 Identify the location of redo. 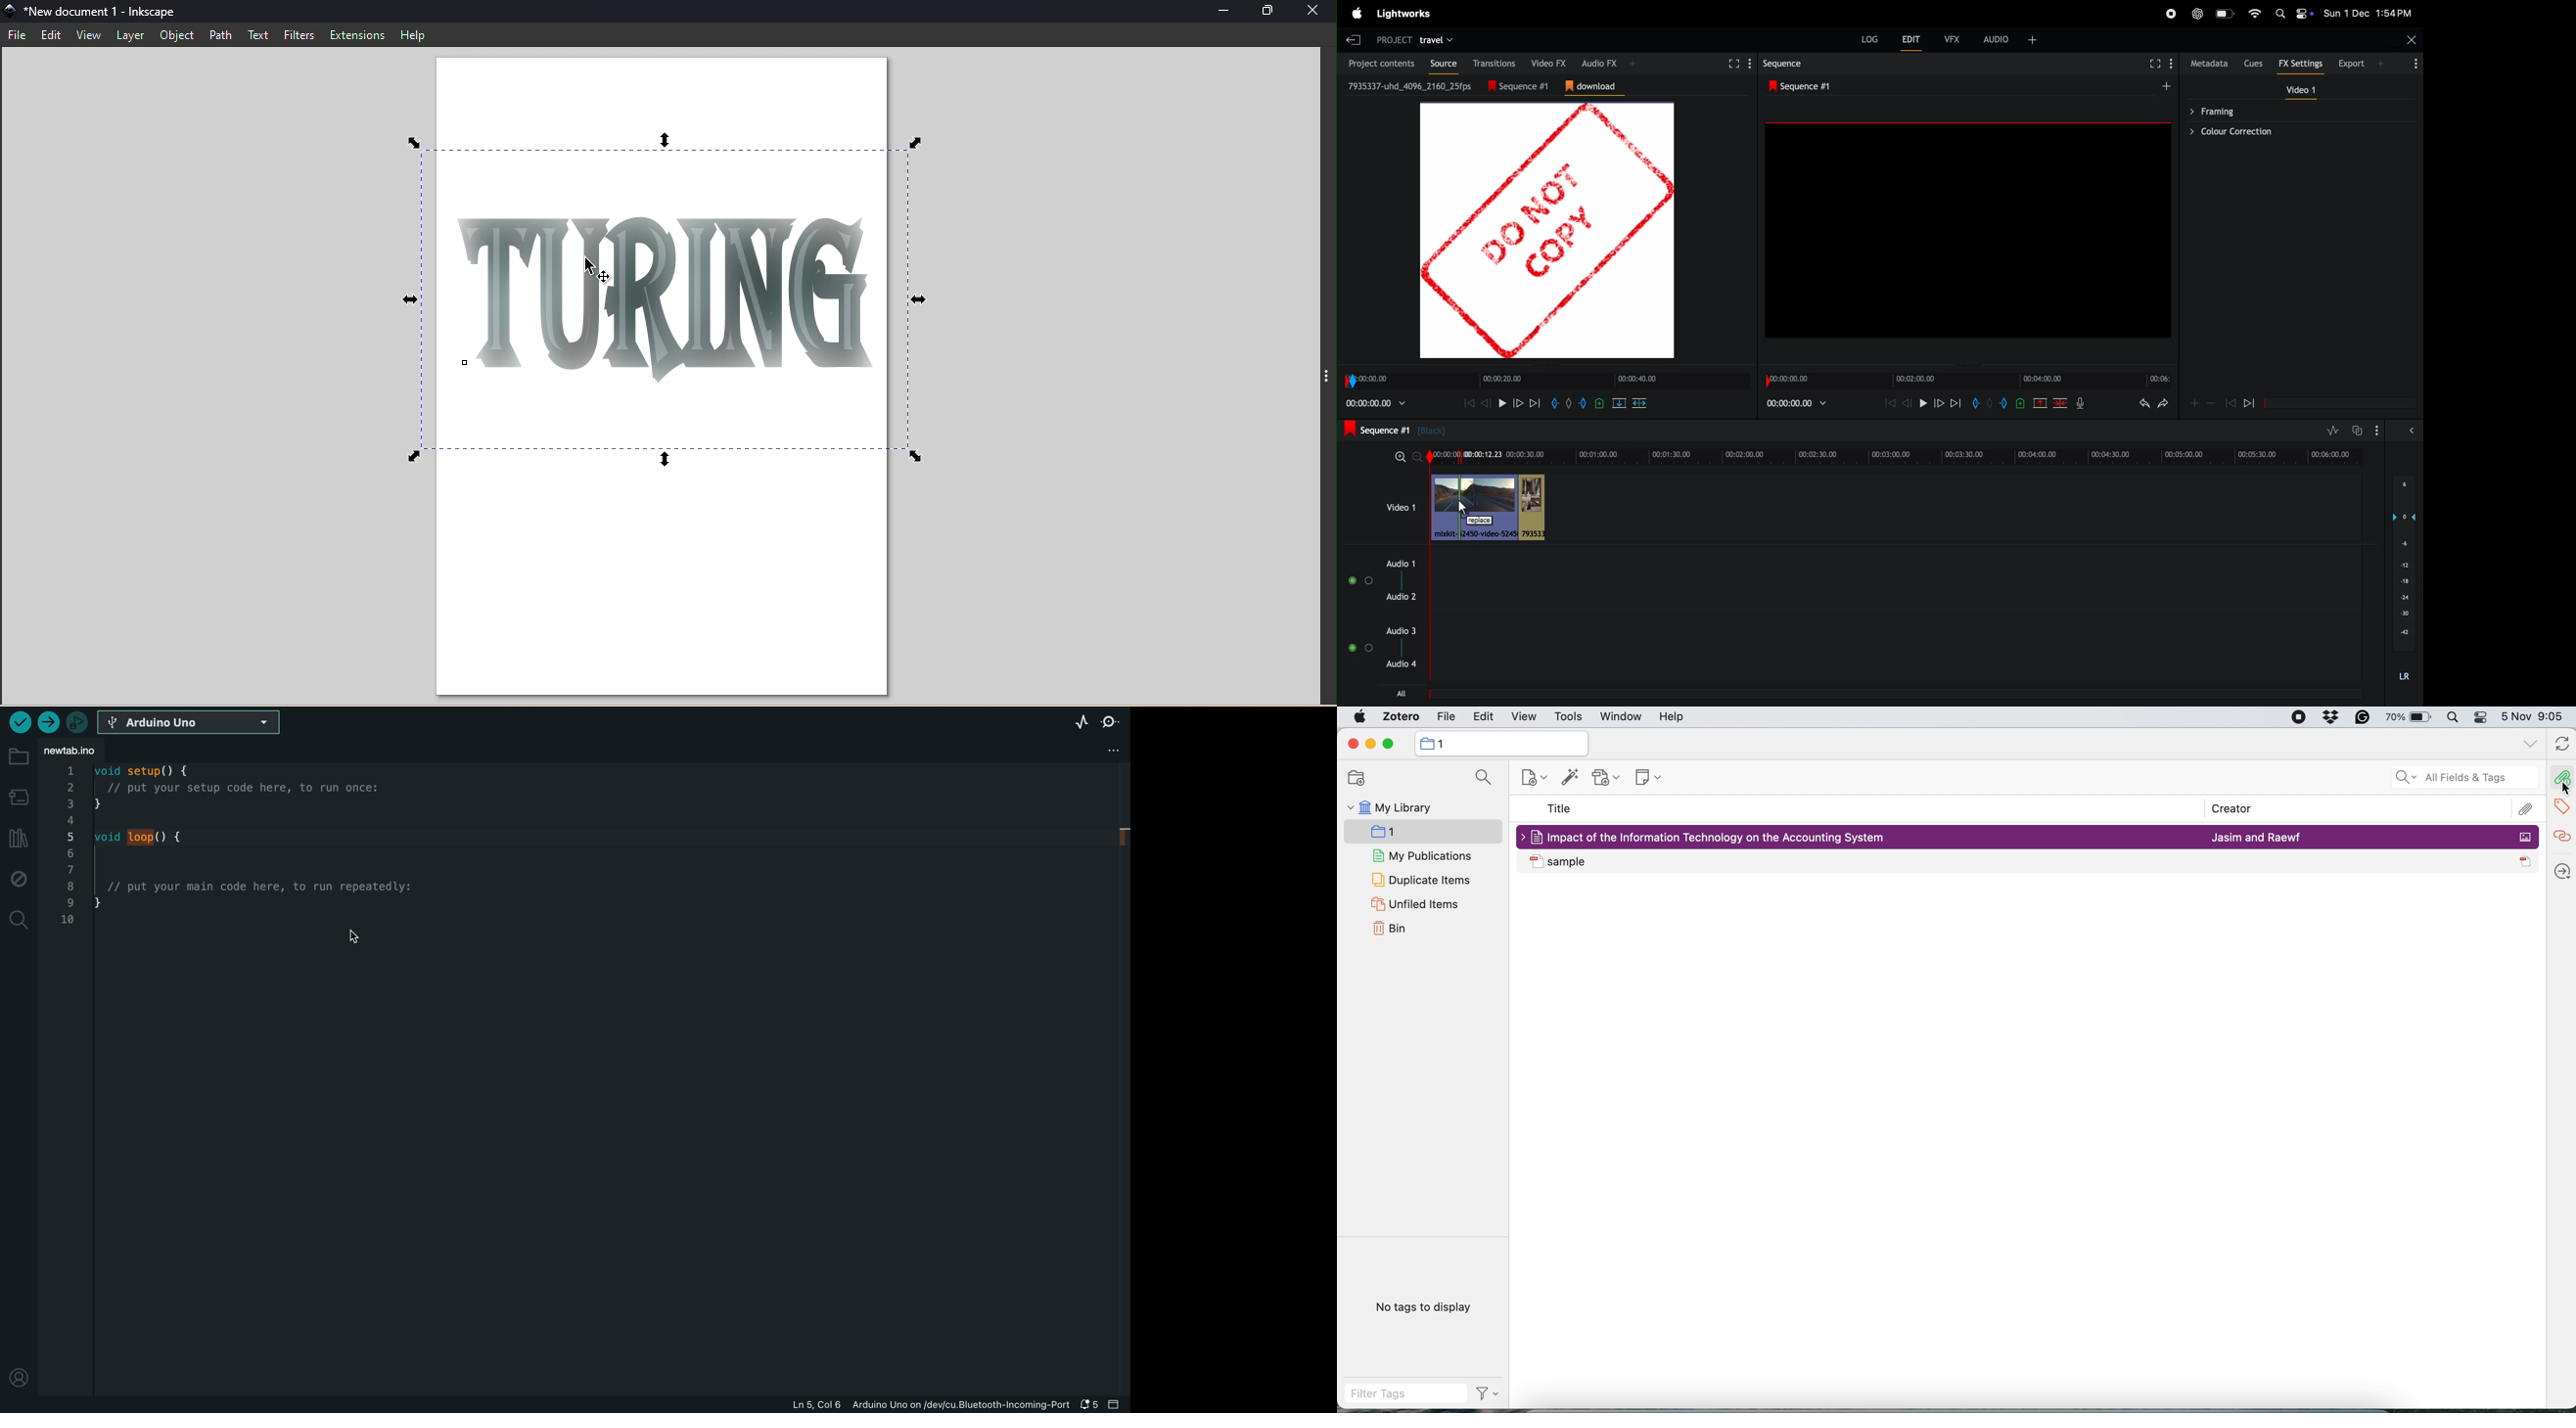
(2163, 403).